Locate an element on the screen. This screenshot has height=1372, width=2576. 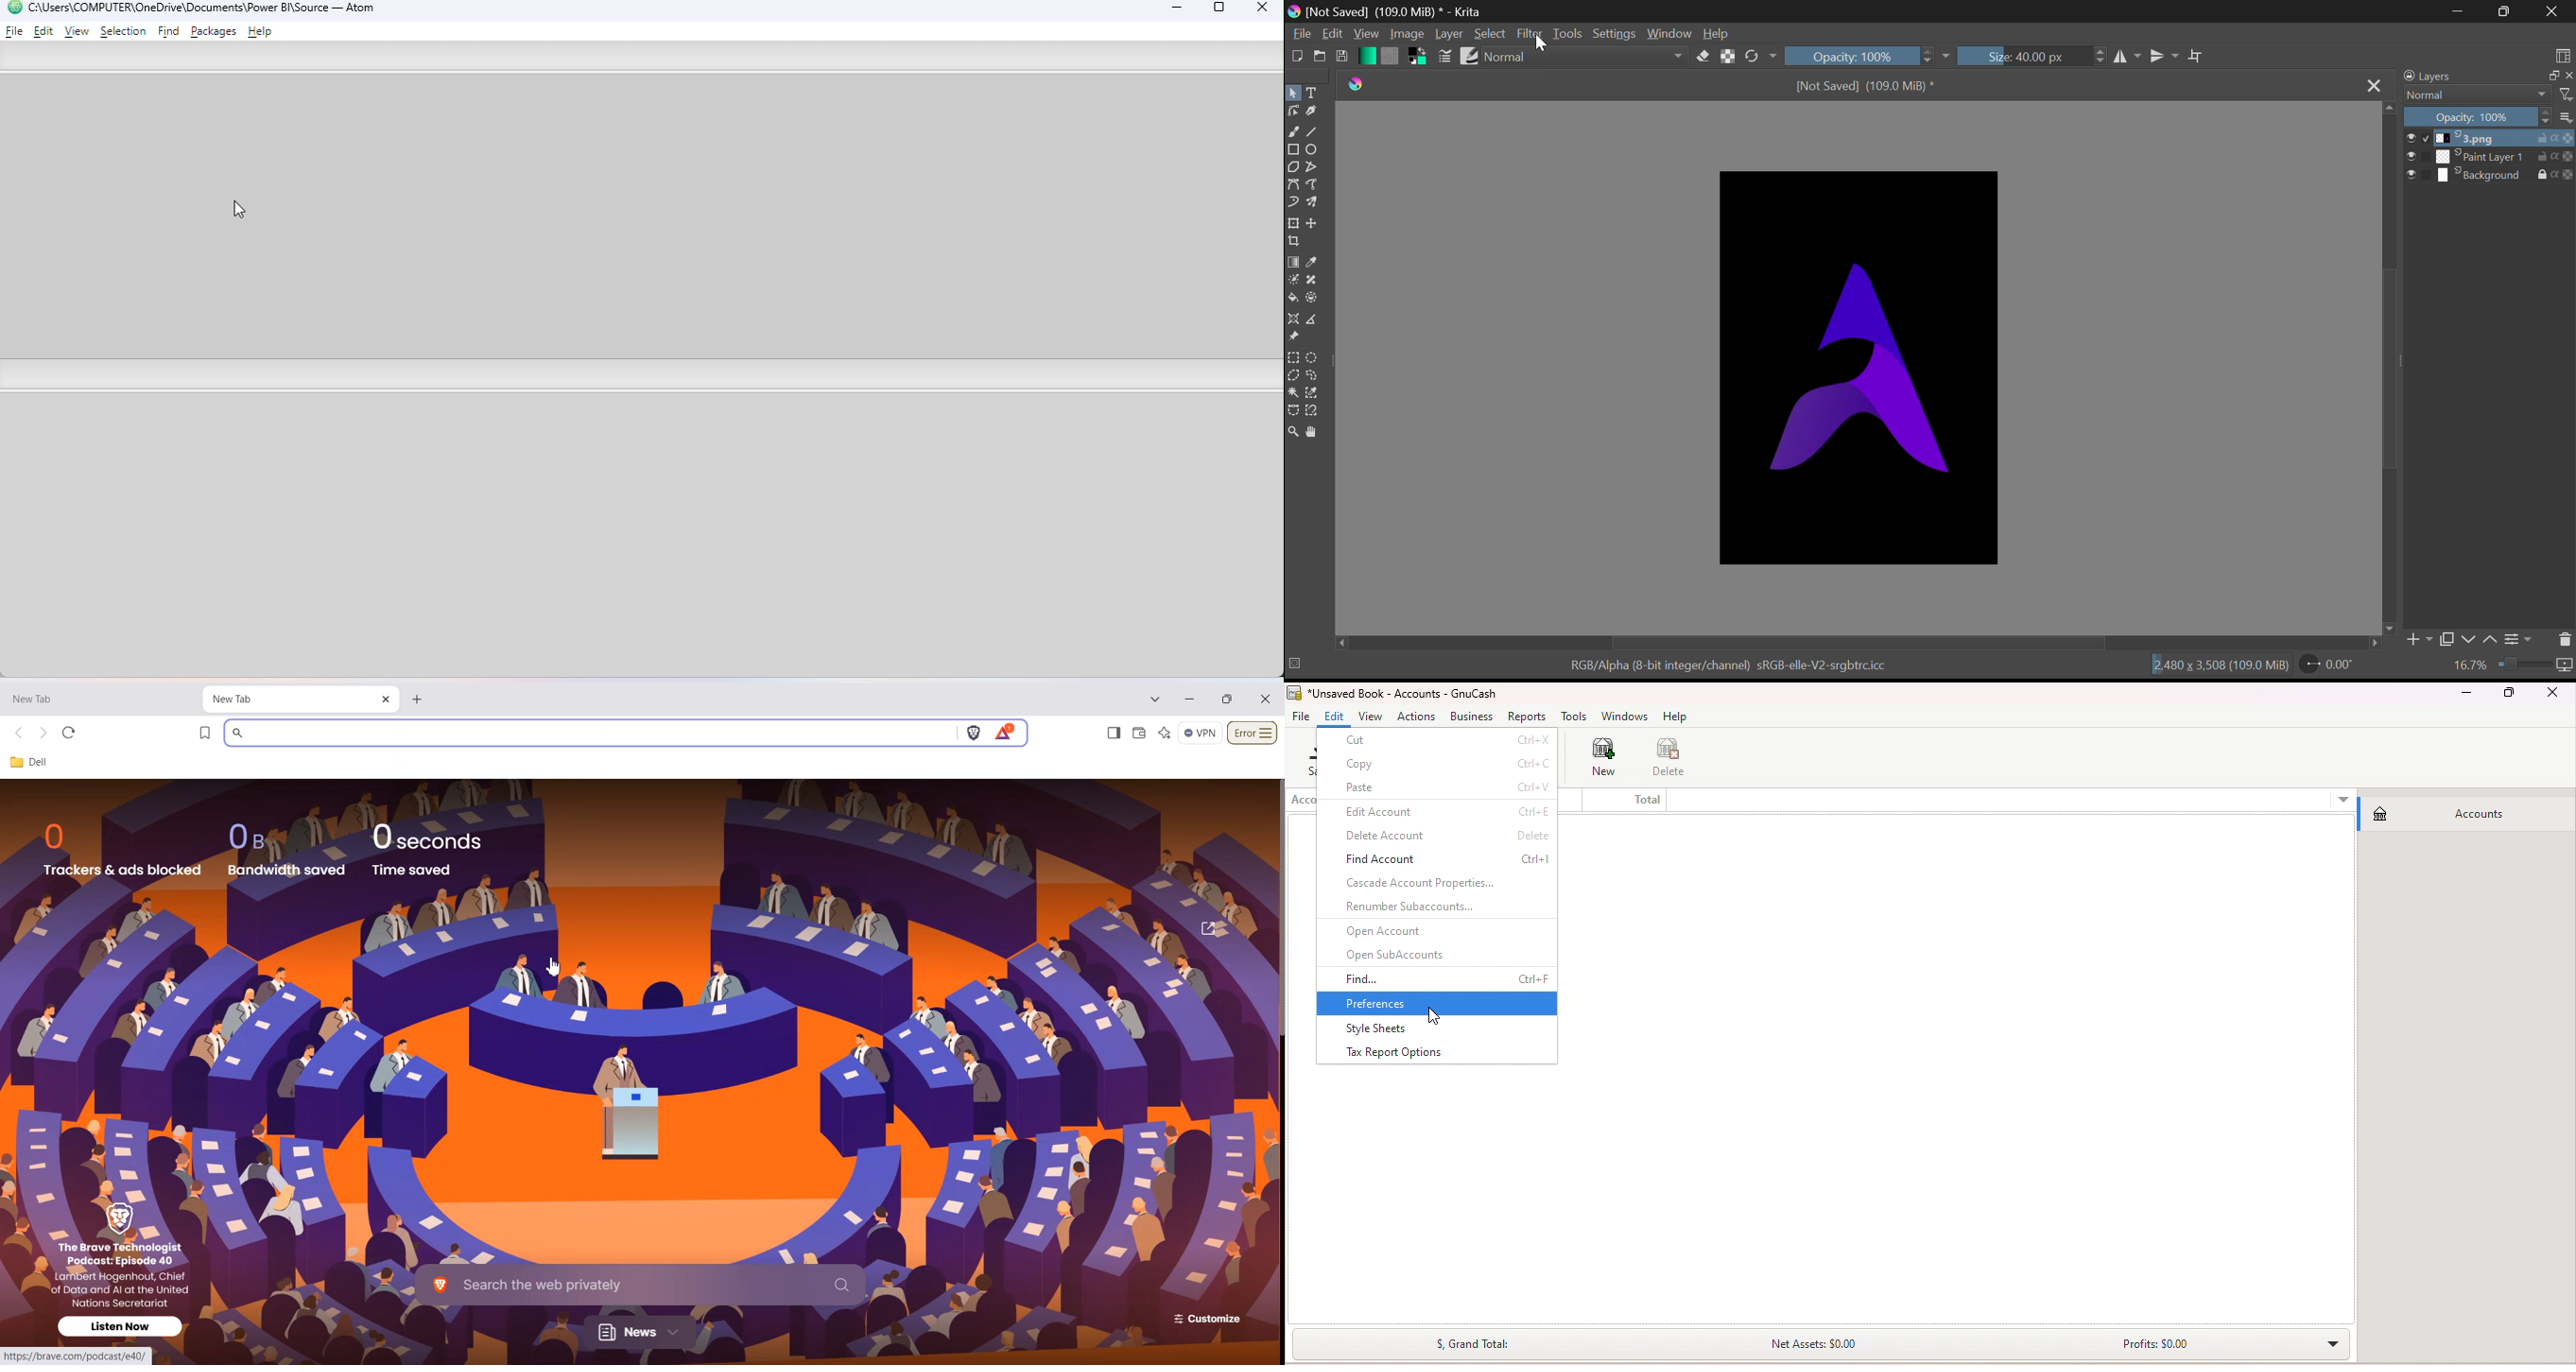
Accounts is located at coordinates (2462, 811).